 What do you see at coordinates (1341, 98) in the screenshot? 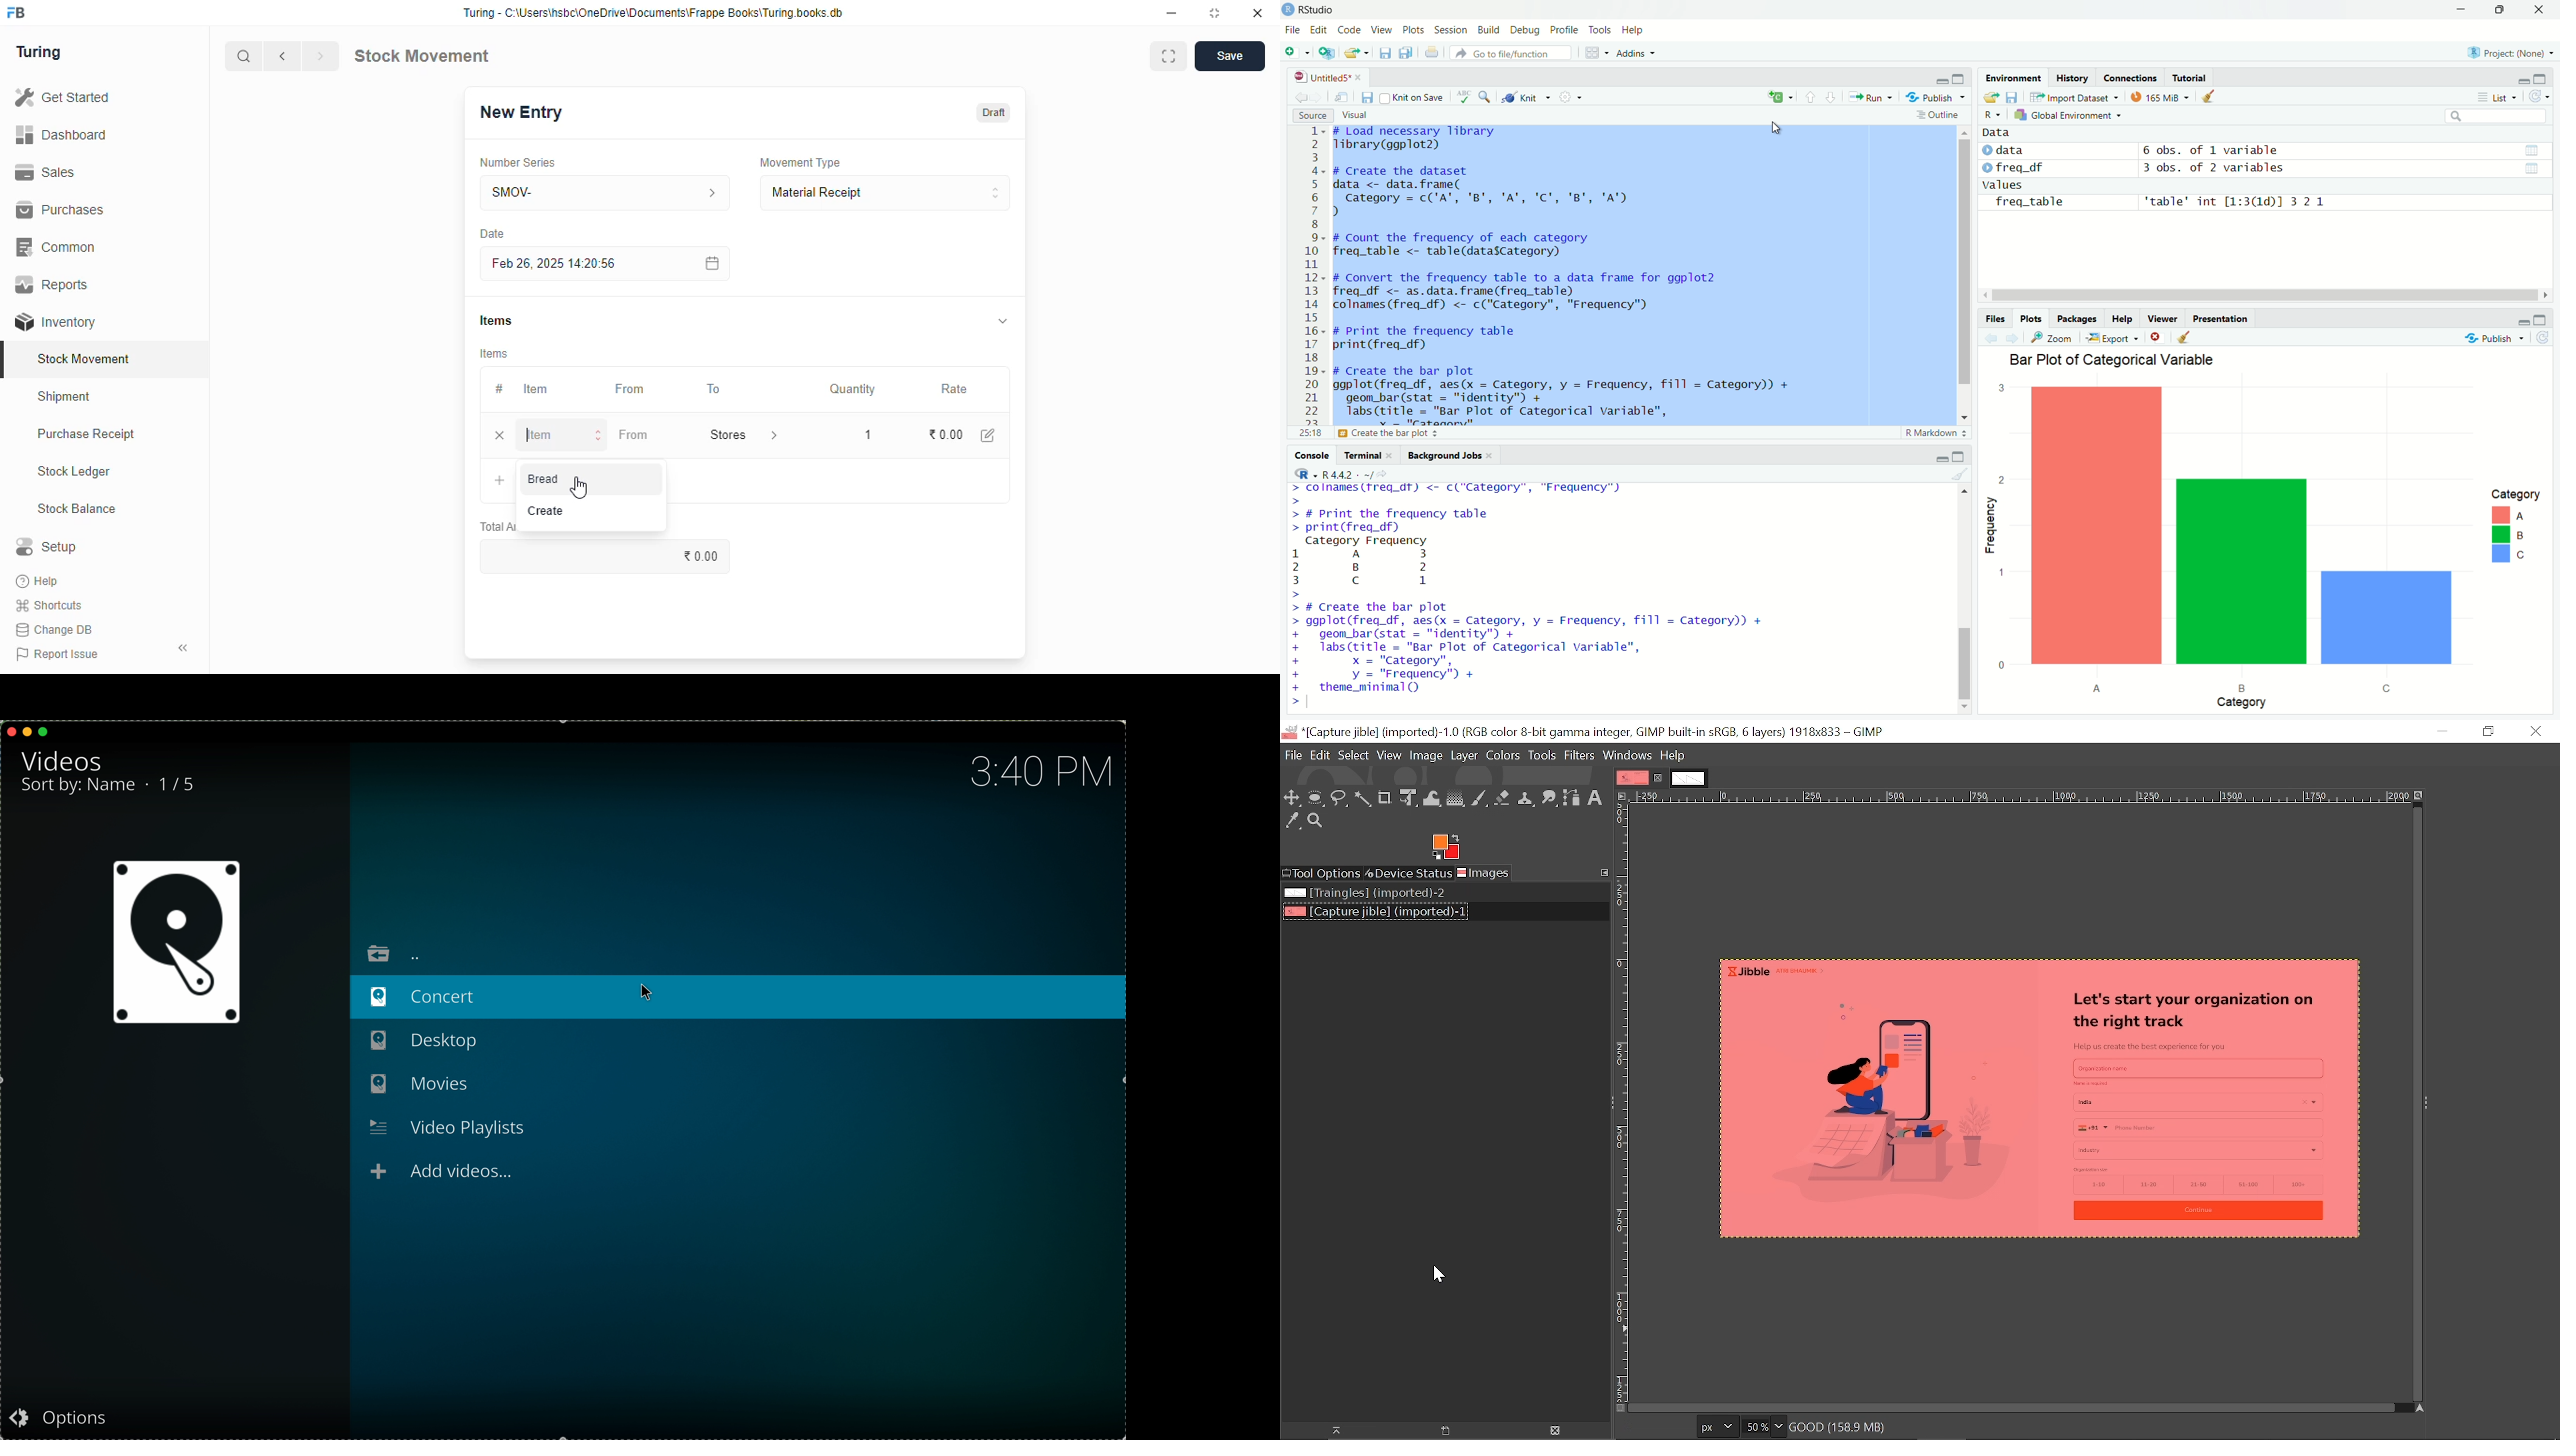
I see `open in new window` at bounding box center [1341, 98].